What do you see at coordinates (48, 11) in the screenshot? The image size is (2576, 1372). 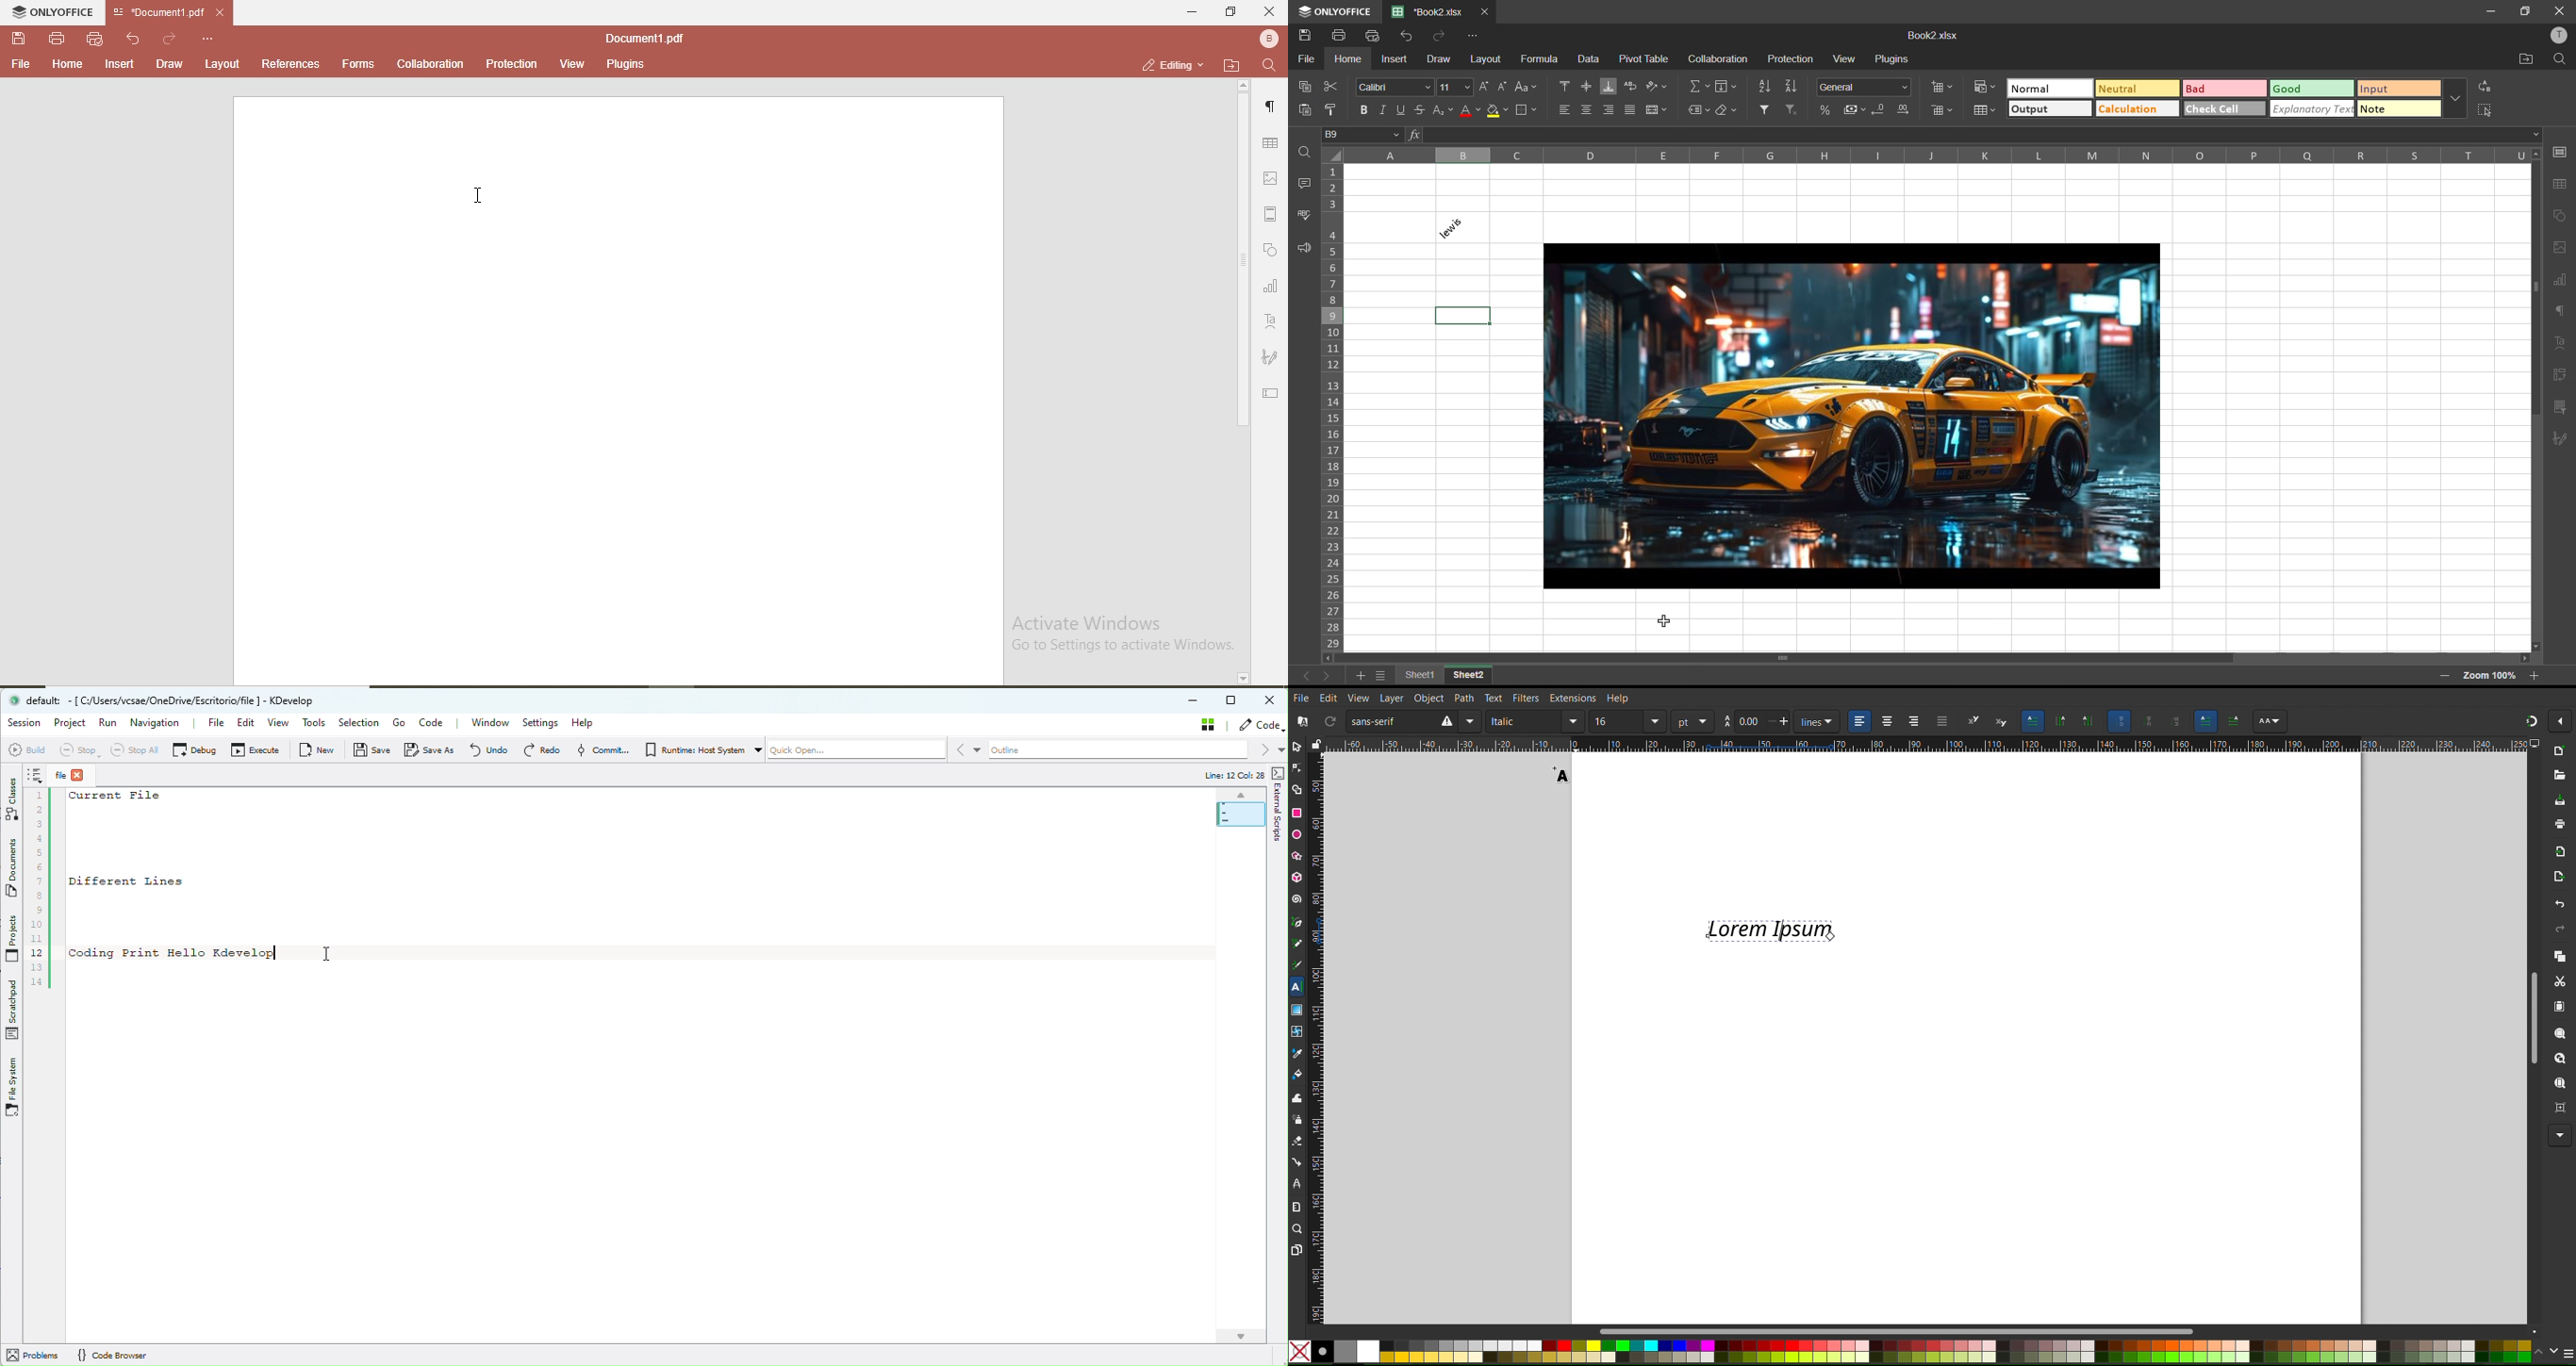 I see `onlyoffice` at bounding box center [48, 11].